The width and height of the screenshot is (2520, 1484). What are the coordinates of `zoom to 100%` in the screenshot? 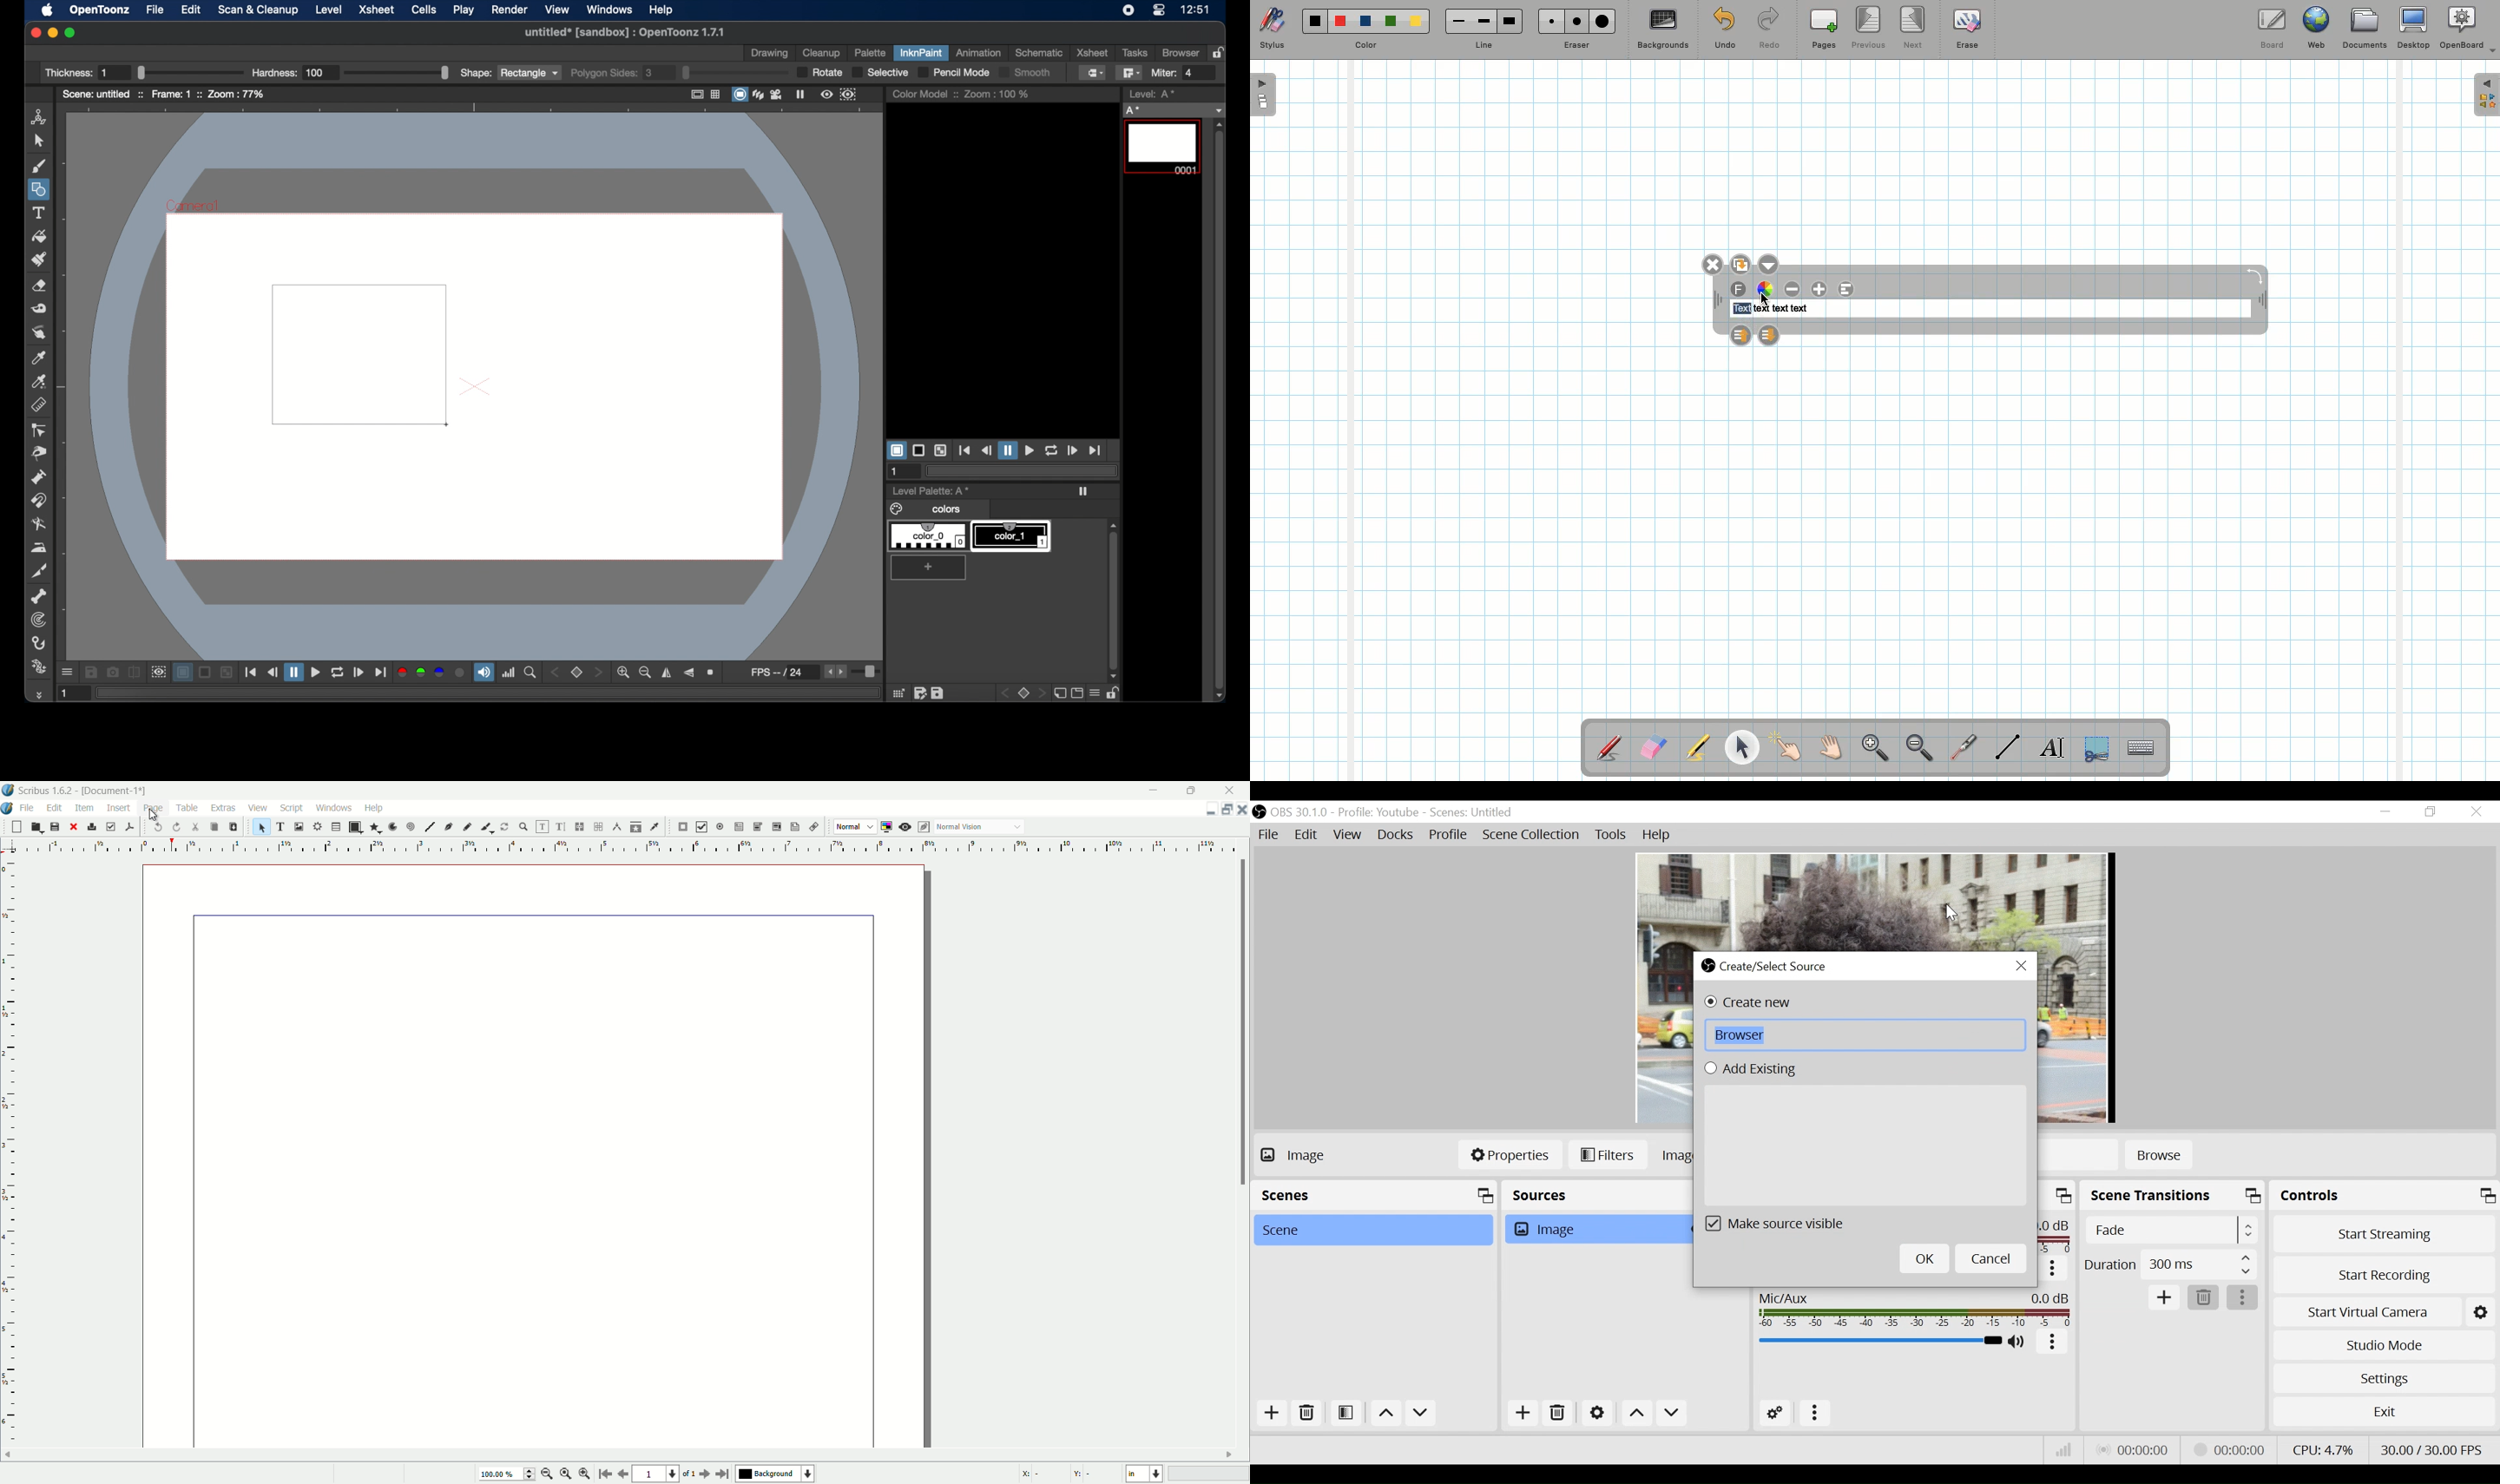 It's located at (566, 1475).